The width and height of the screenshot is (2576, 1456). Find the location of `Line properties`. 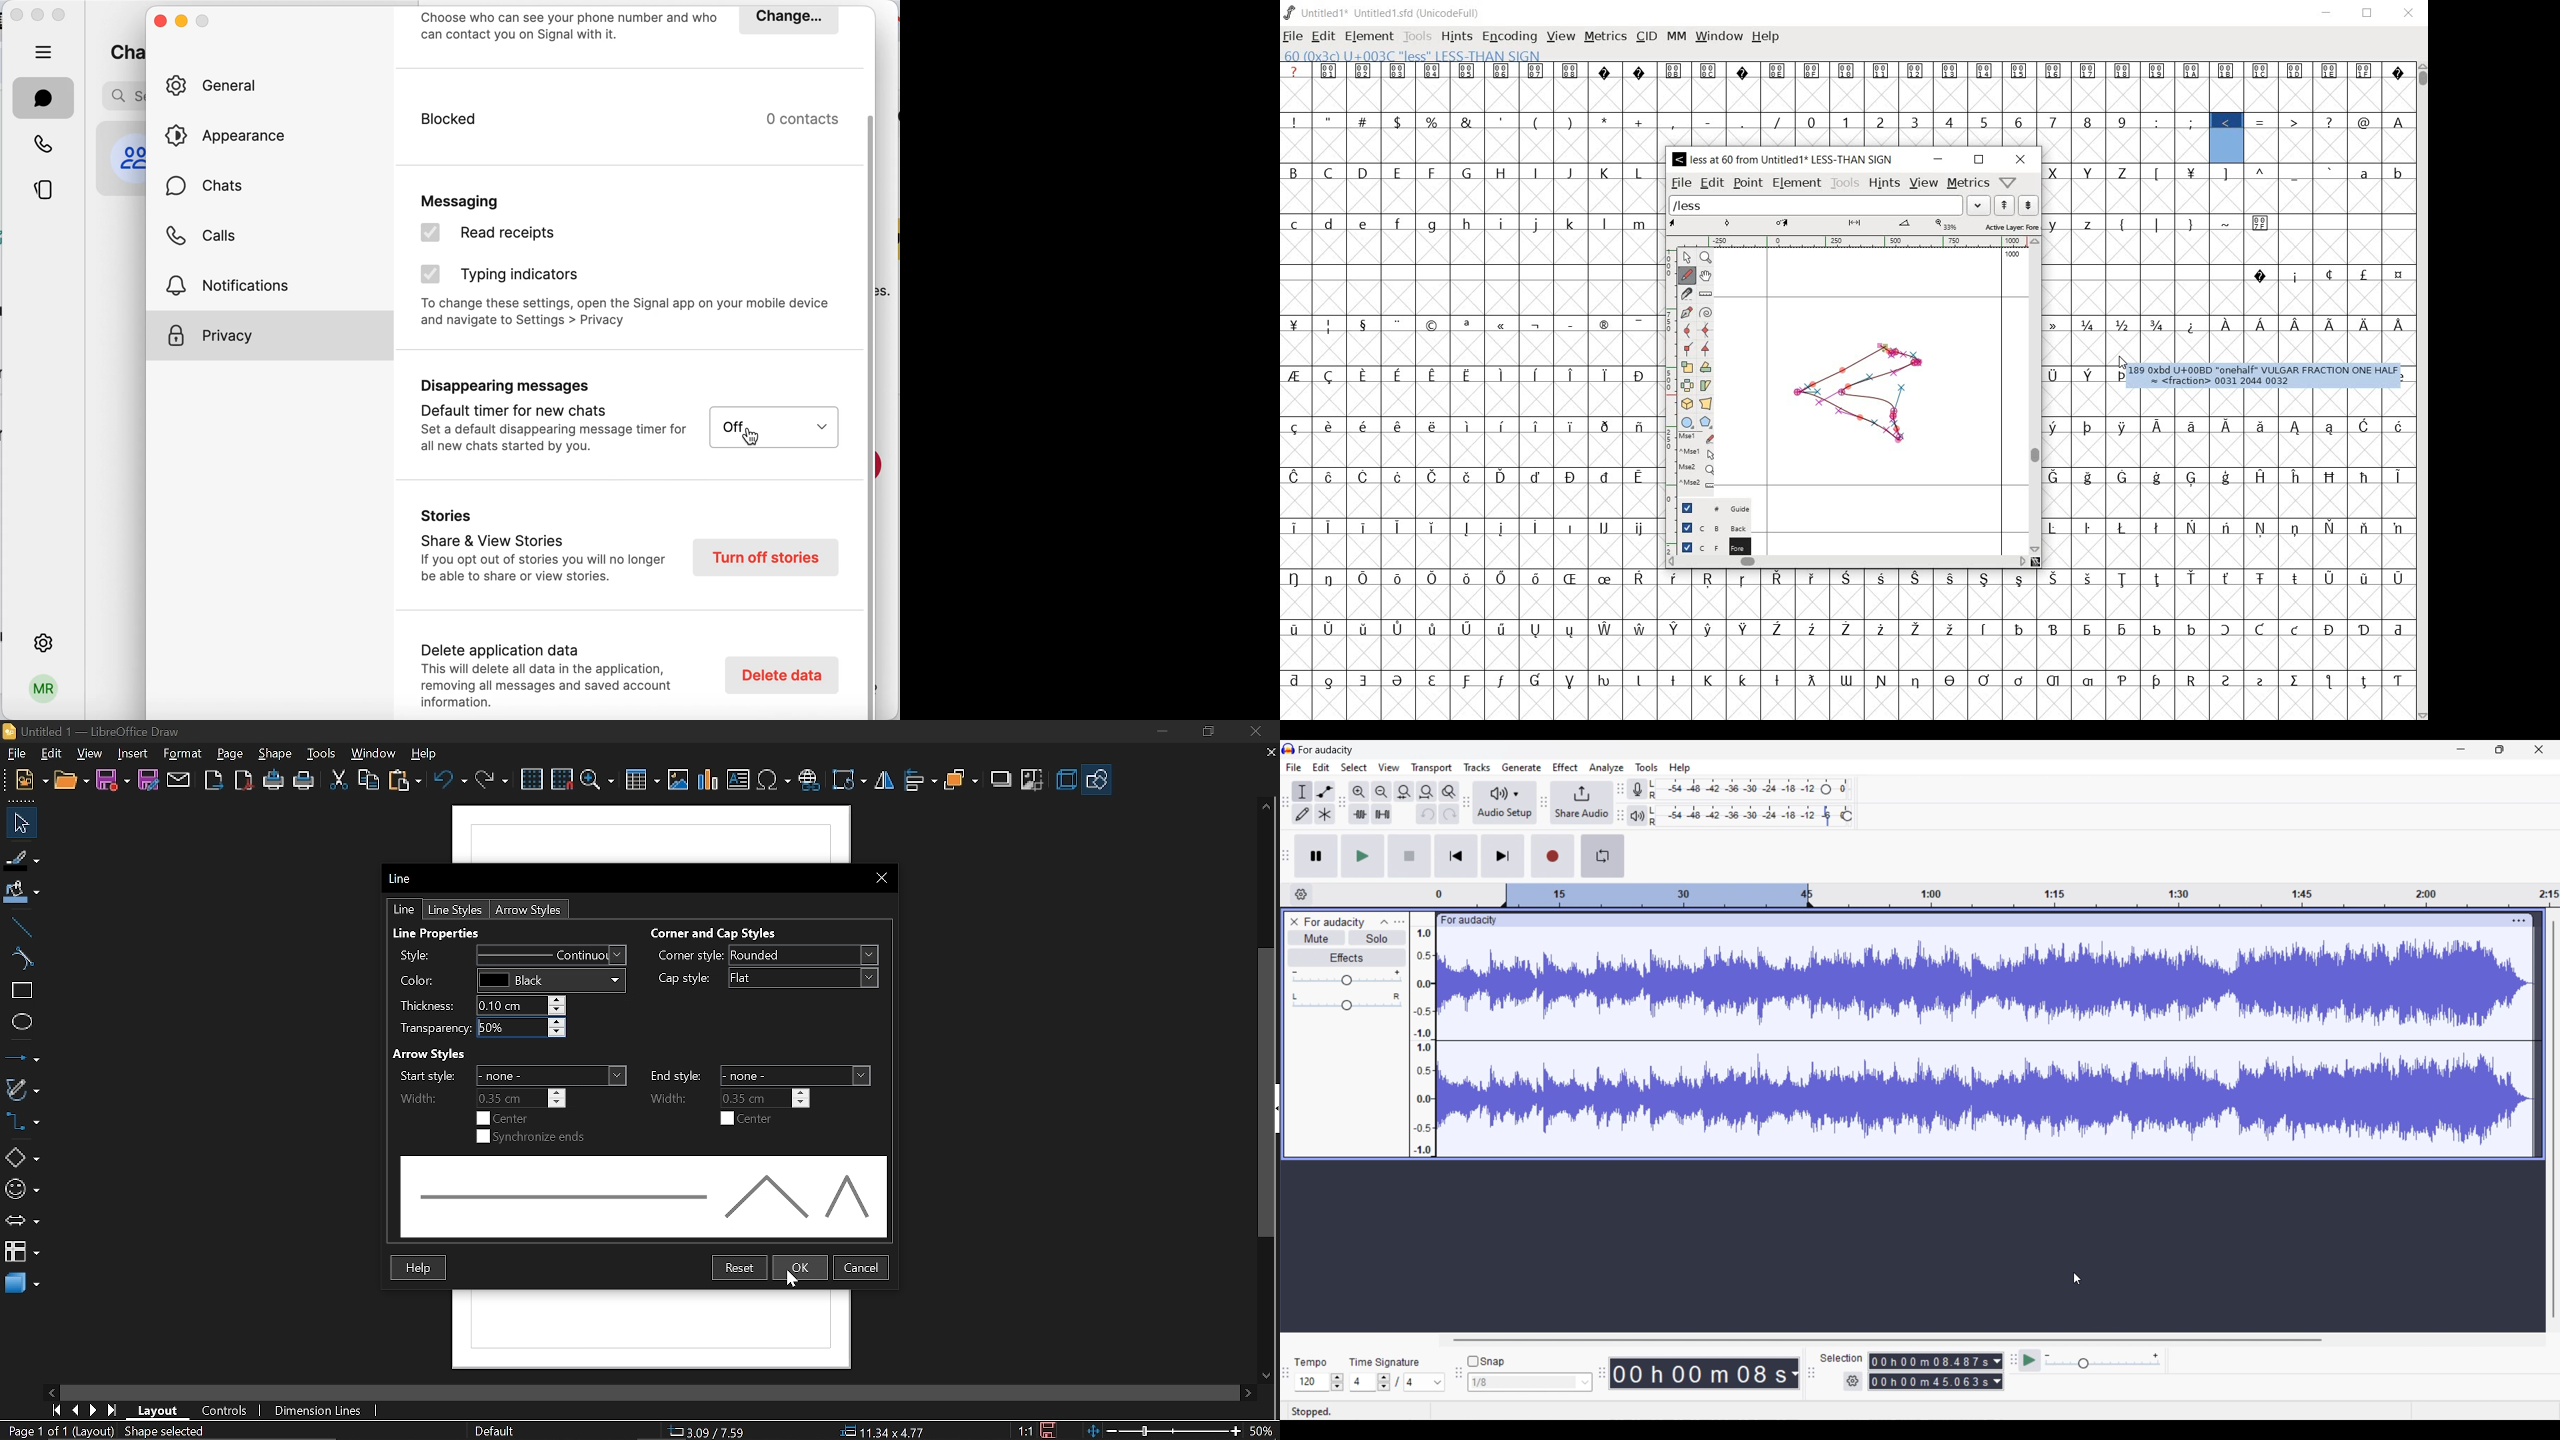

Line properties is located at coordinates (442, 932).